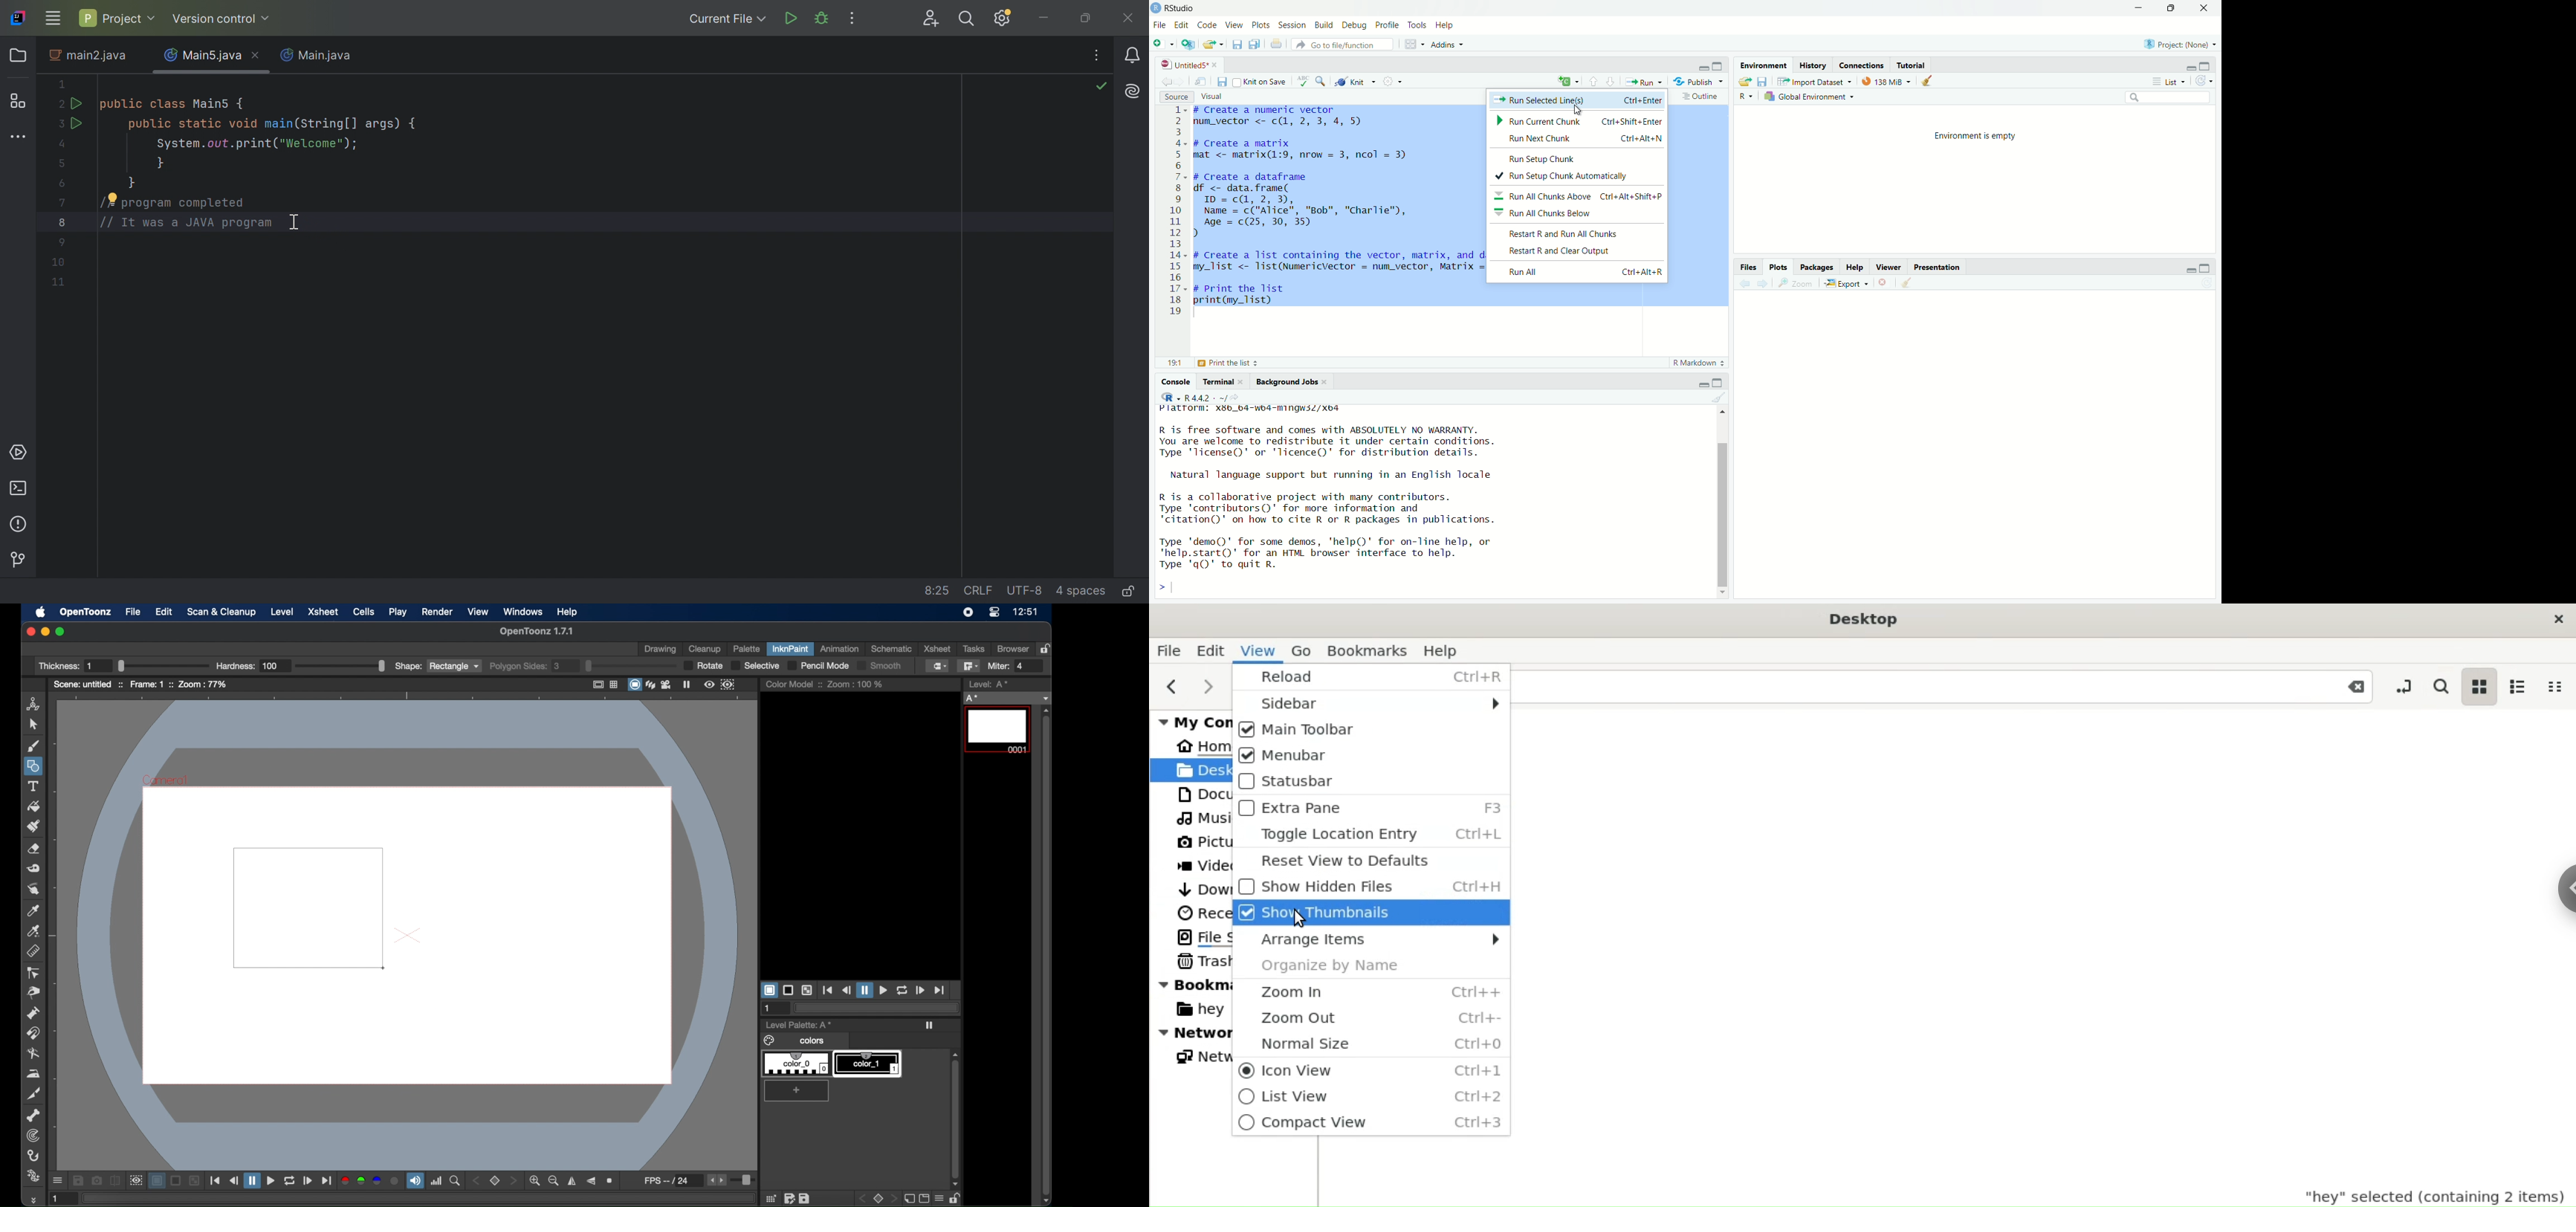 Image resolution: width=2576 pixels, height=1232 pixels. Describe the element at coordinates (1370, 725) in the screenshot. I see `Main Toolbar` at that location.